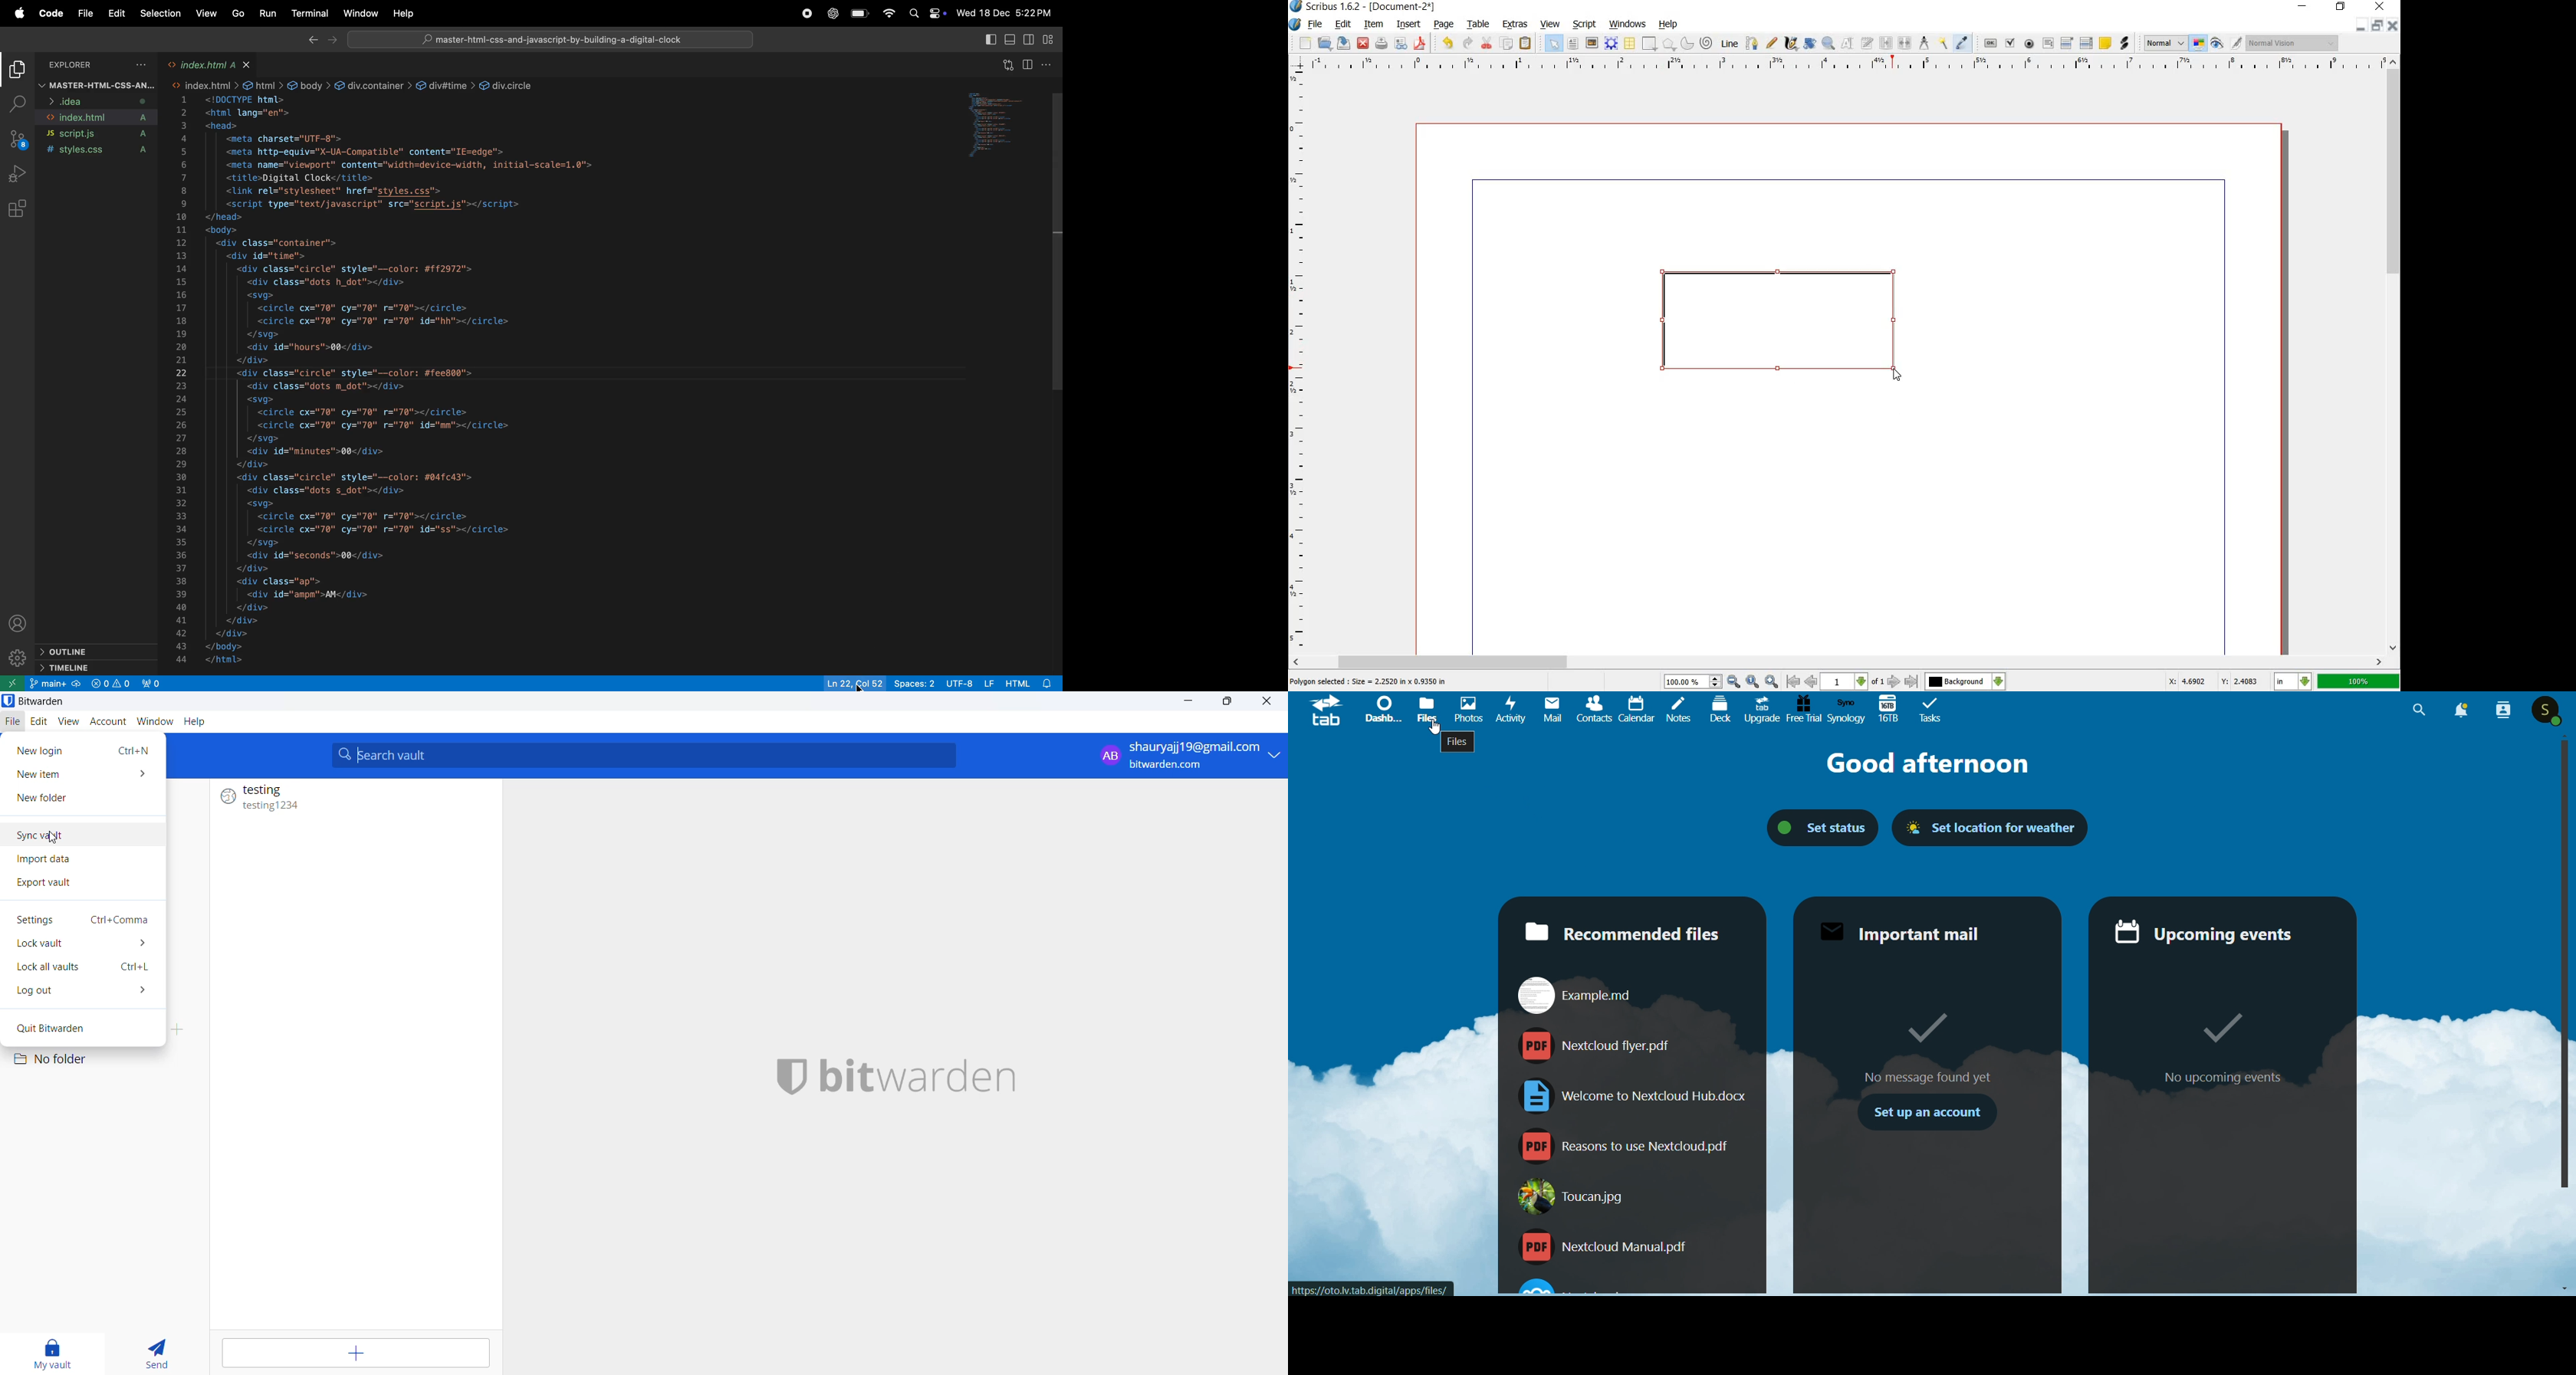  What do you see at coordinates (1852, 681) in the screenshot?
I see `select current page` at bounding box center [1852, 681].